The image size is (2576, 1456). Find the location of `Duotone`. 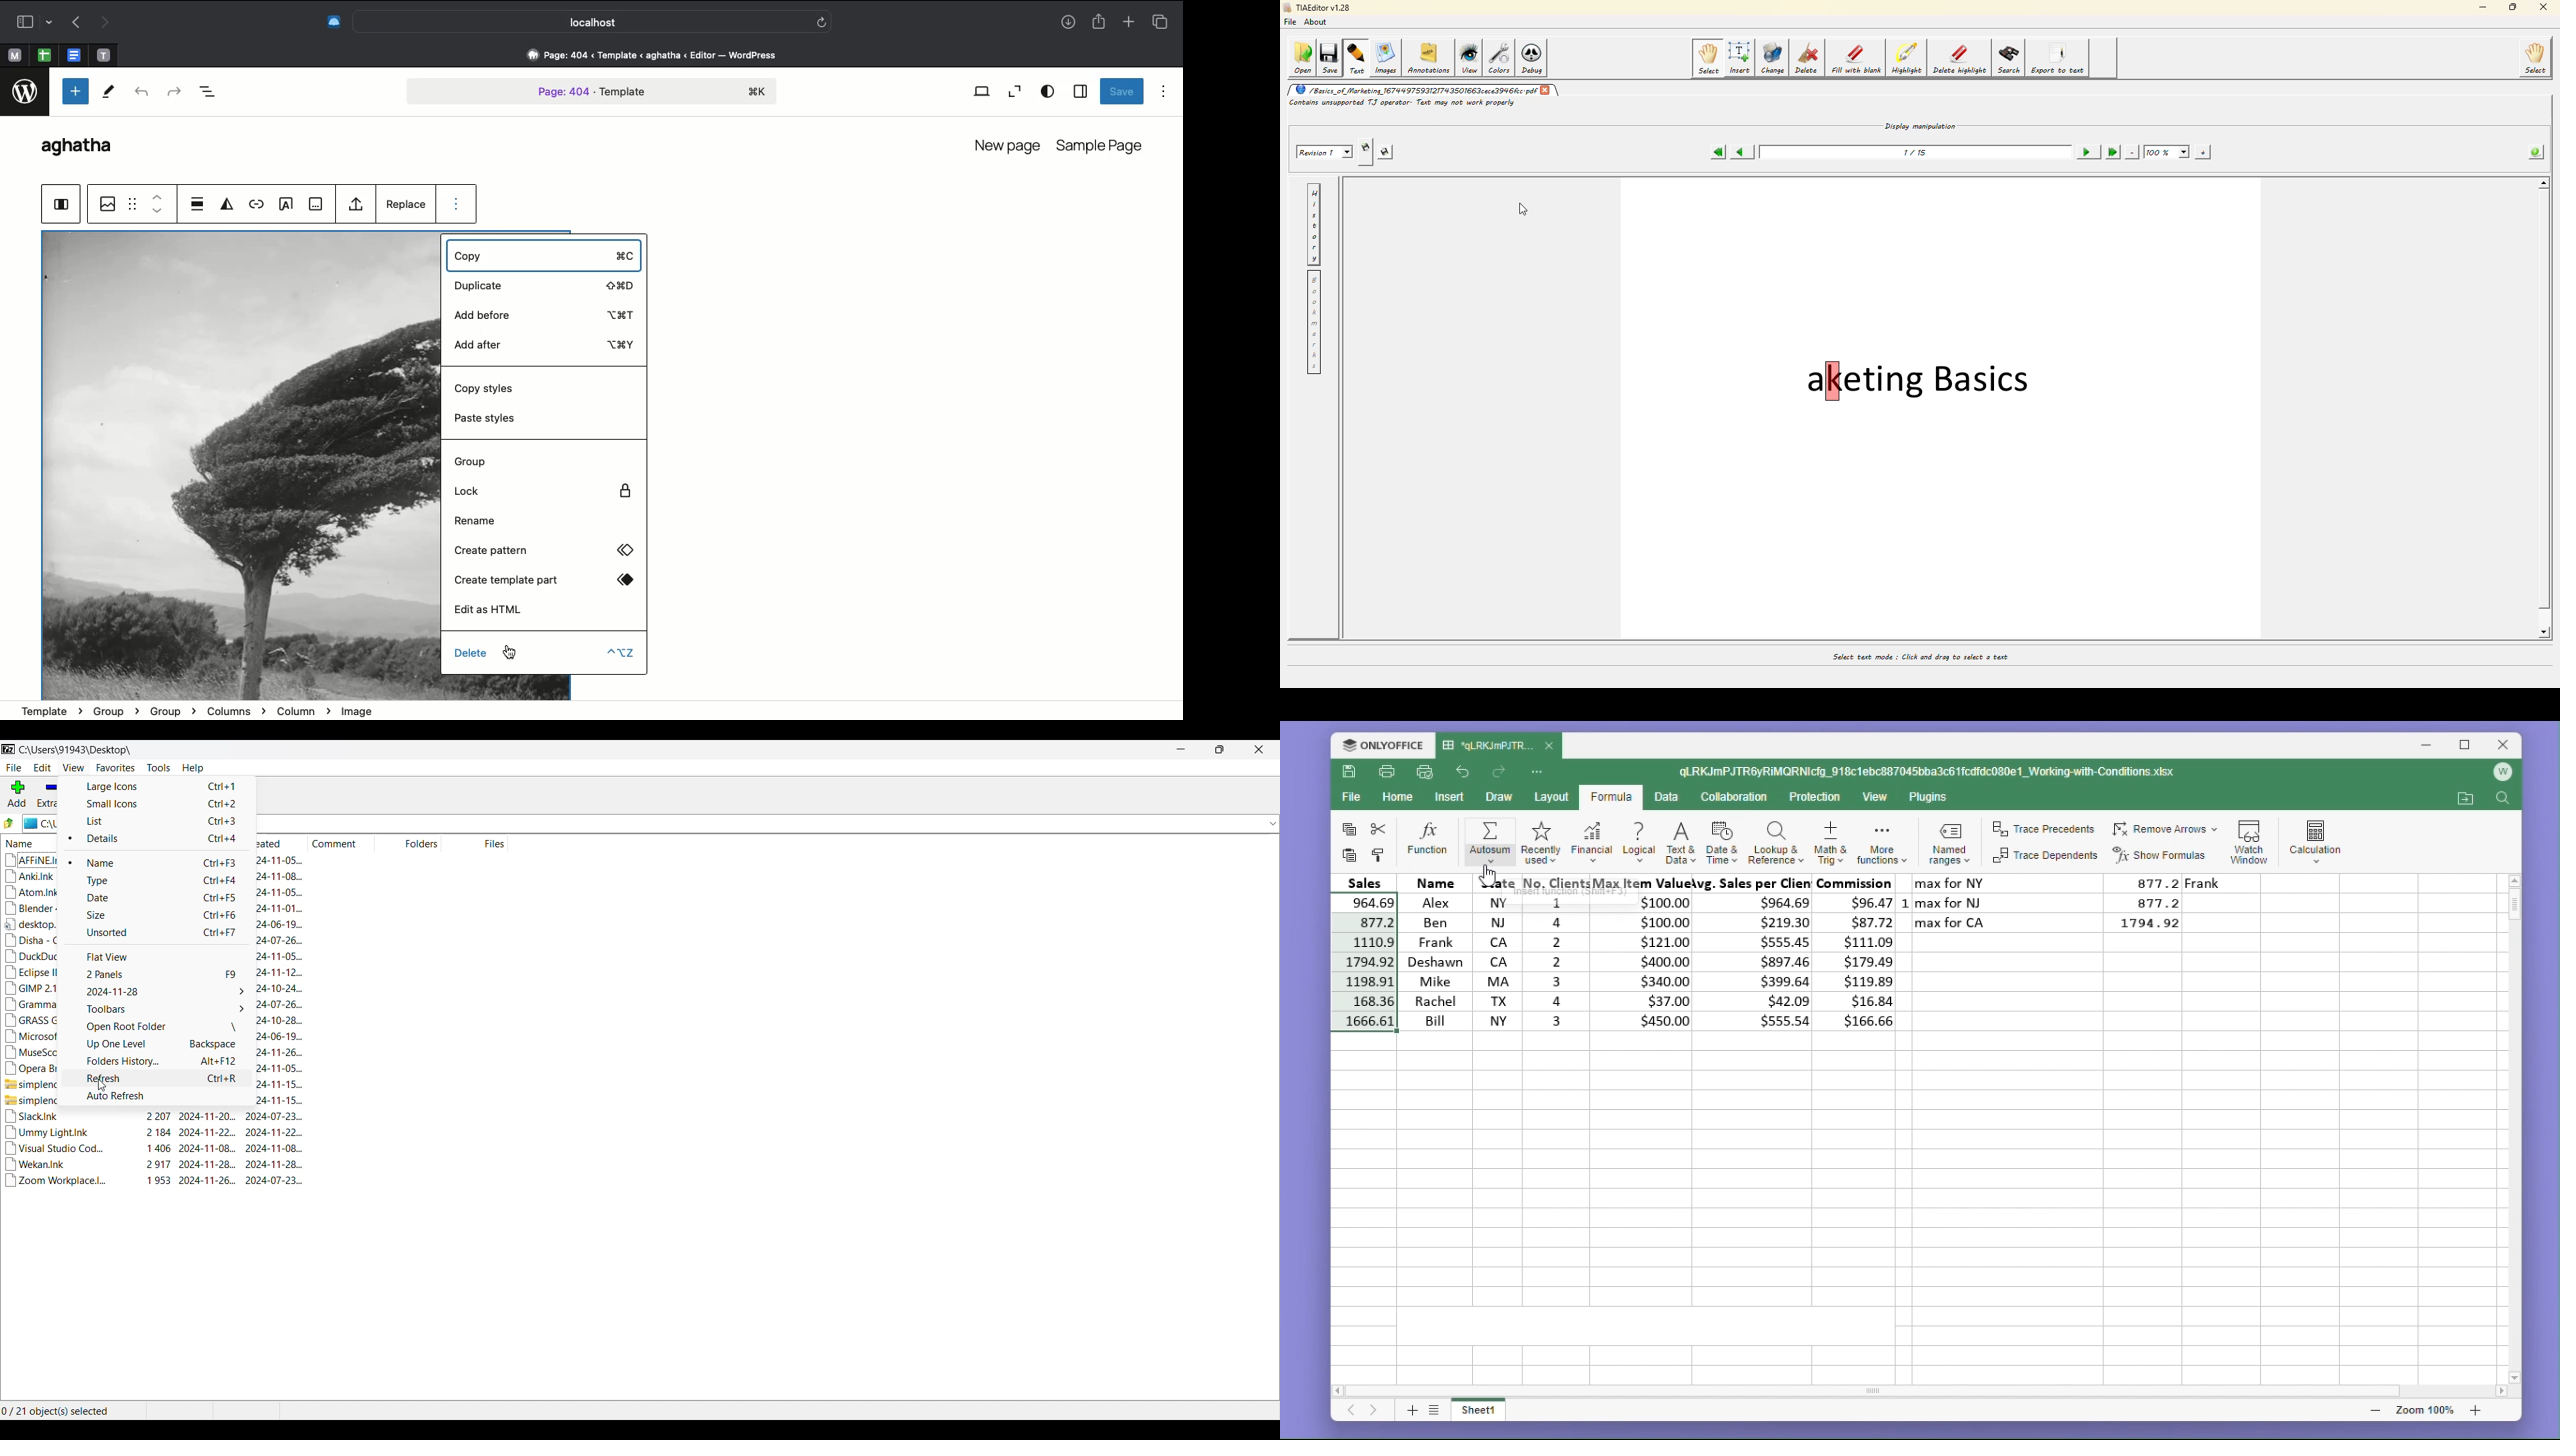

Duotone is located at coordinates (224, 203).